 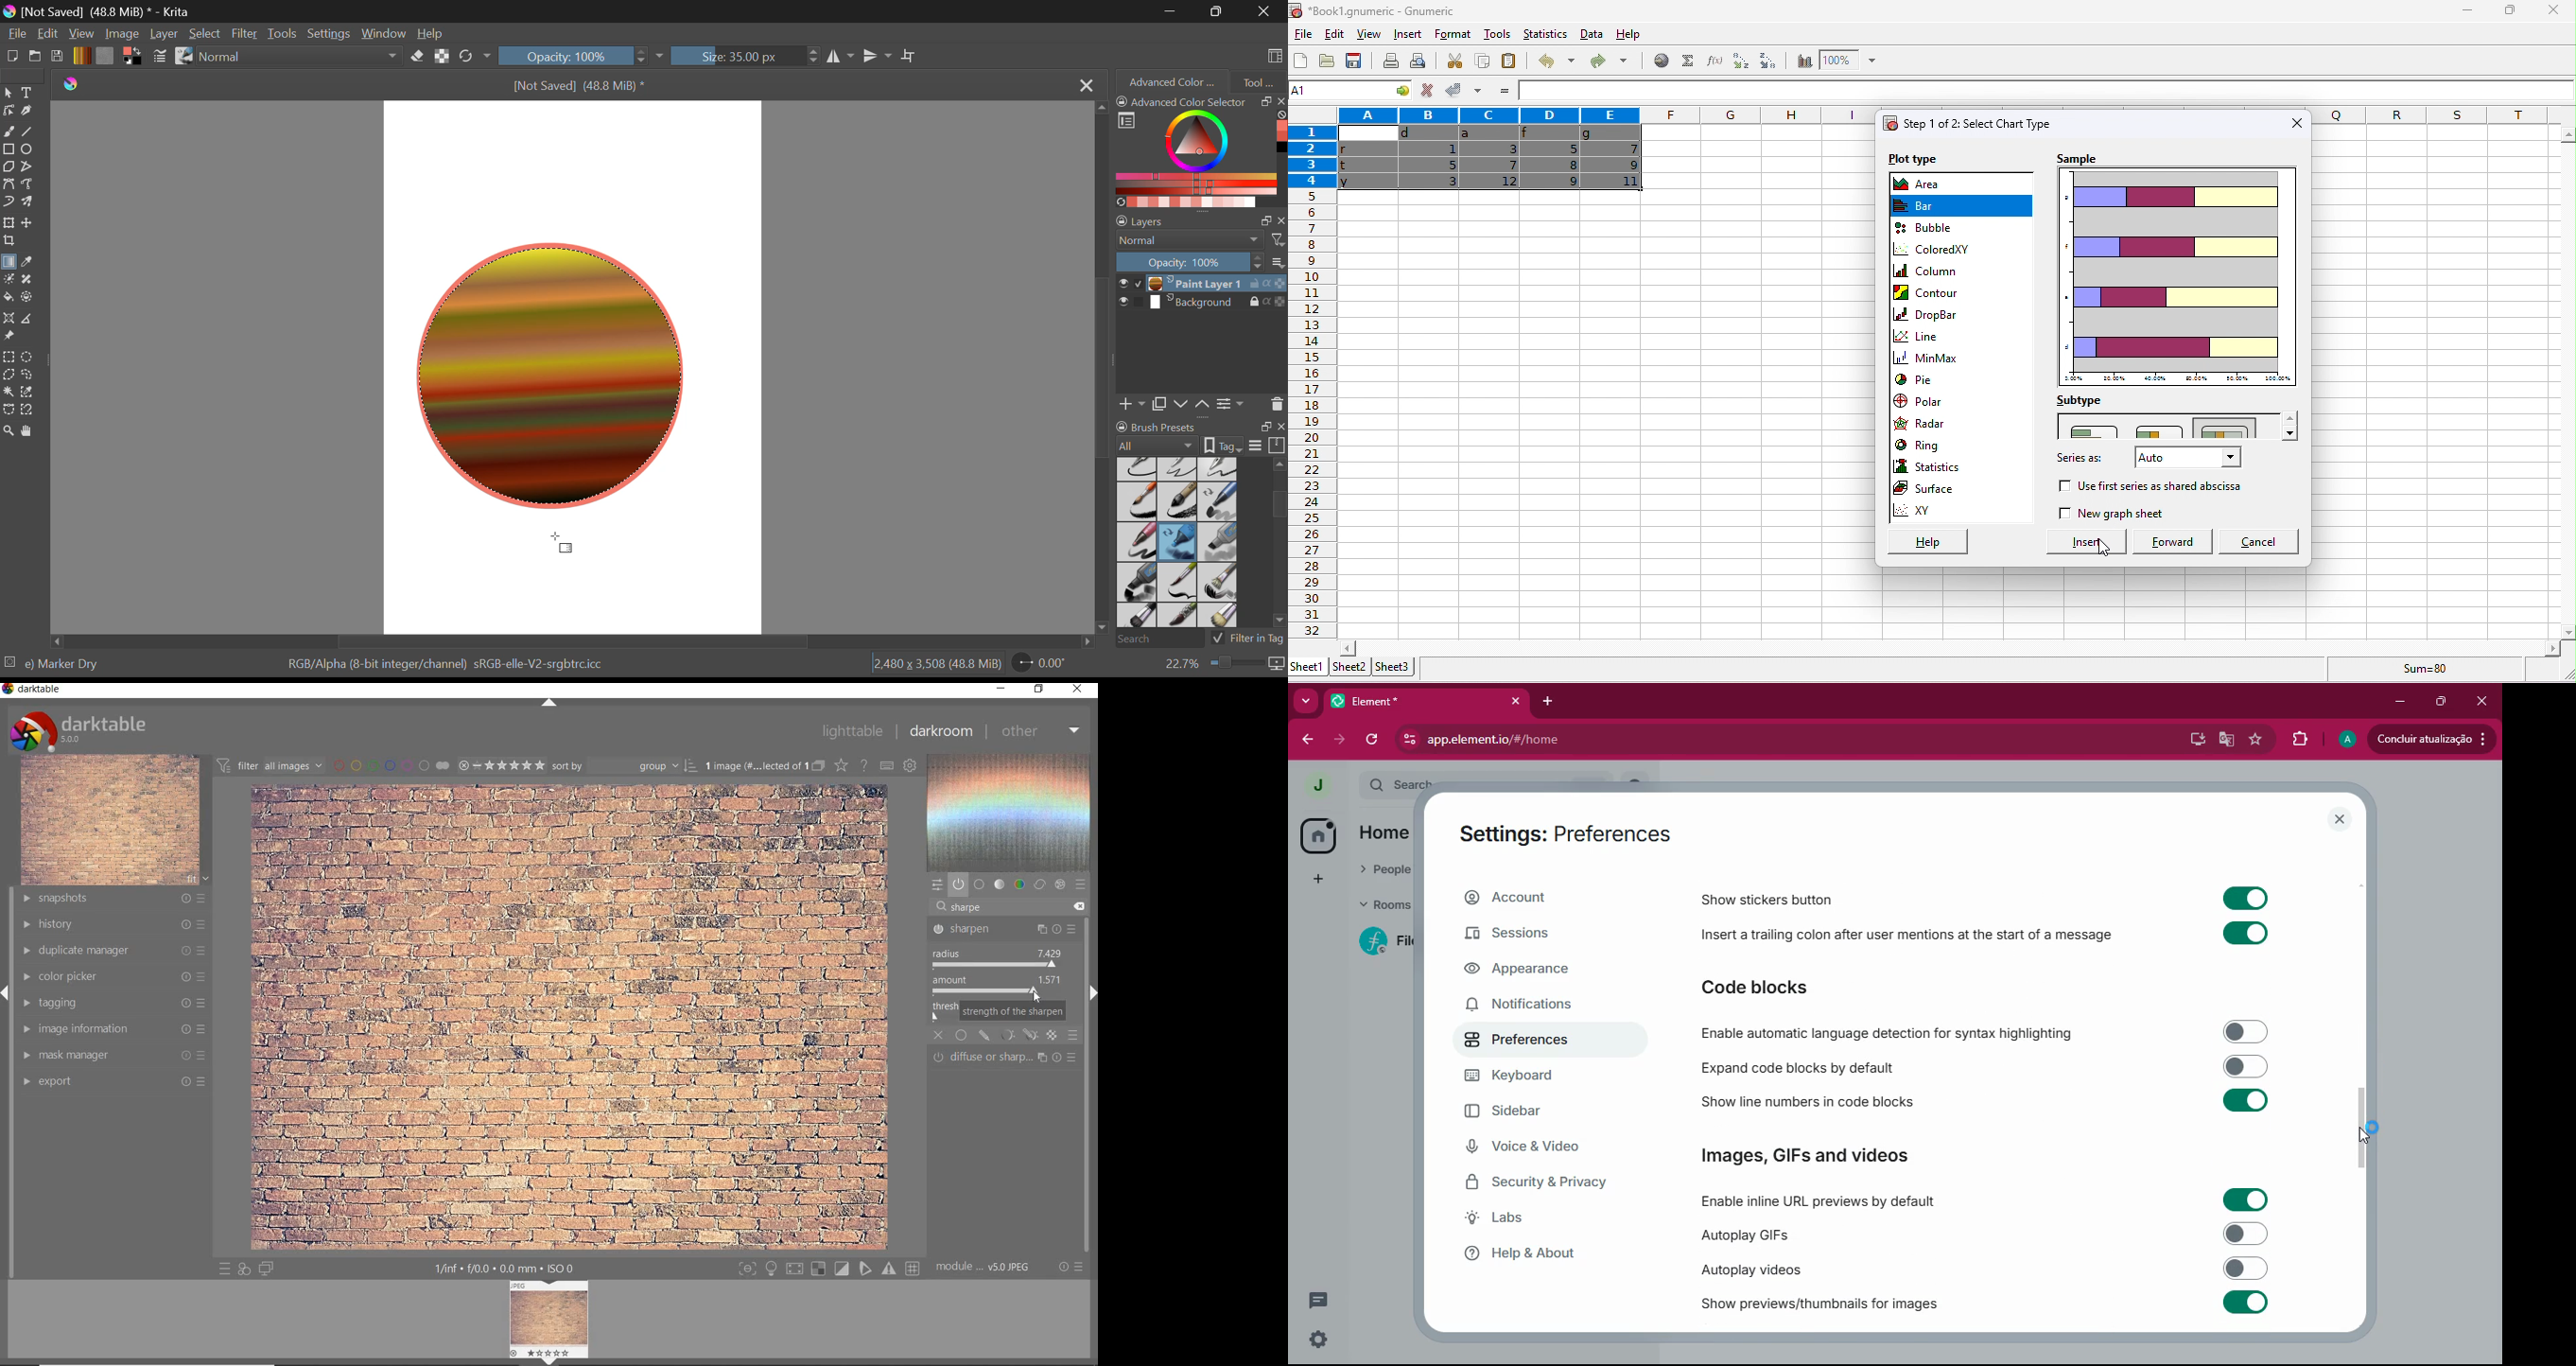 I want to click on Settings, so click(x=1321, y=1342).